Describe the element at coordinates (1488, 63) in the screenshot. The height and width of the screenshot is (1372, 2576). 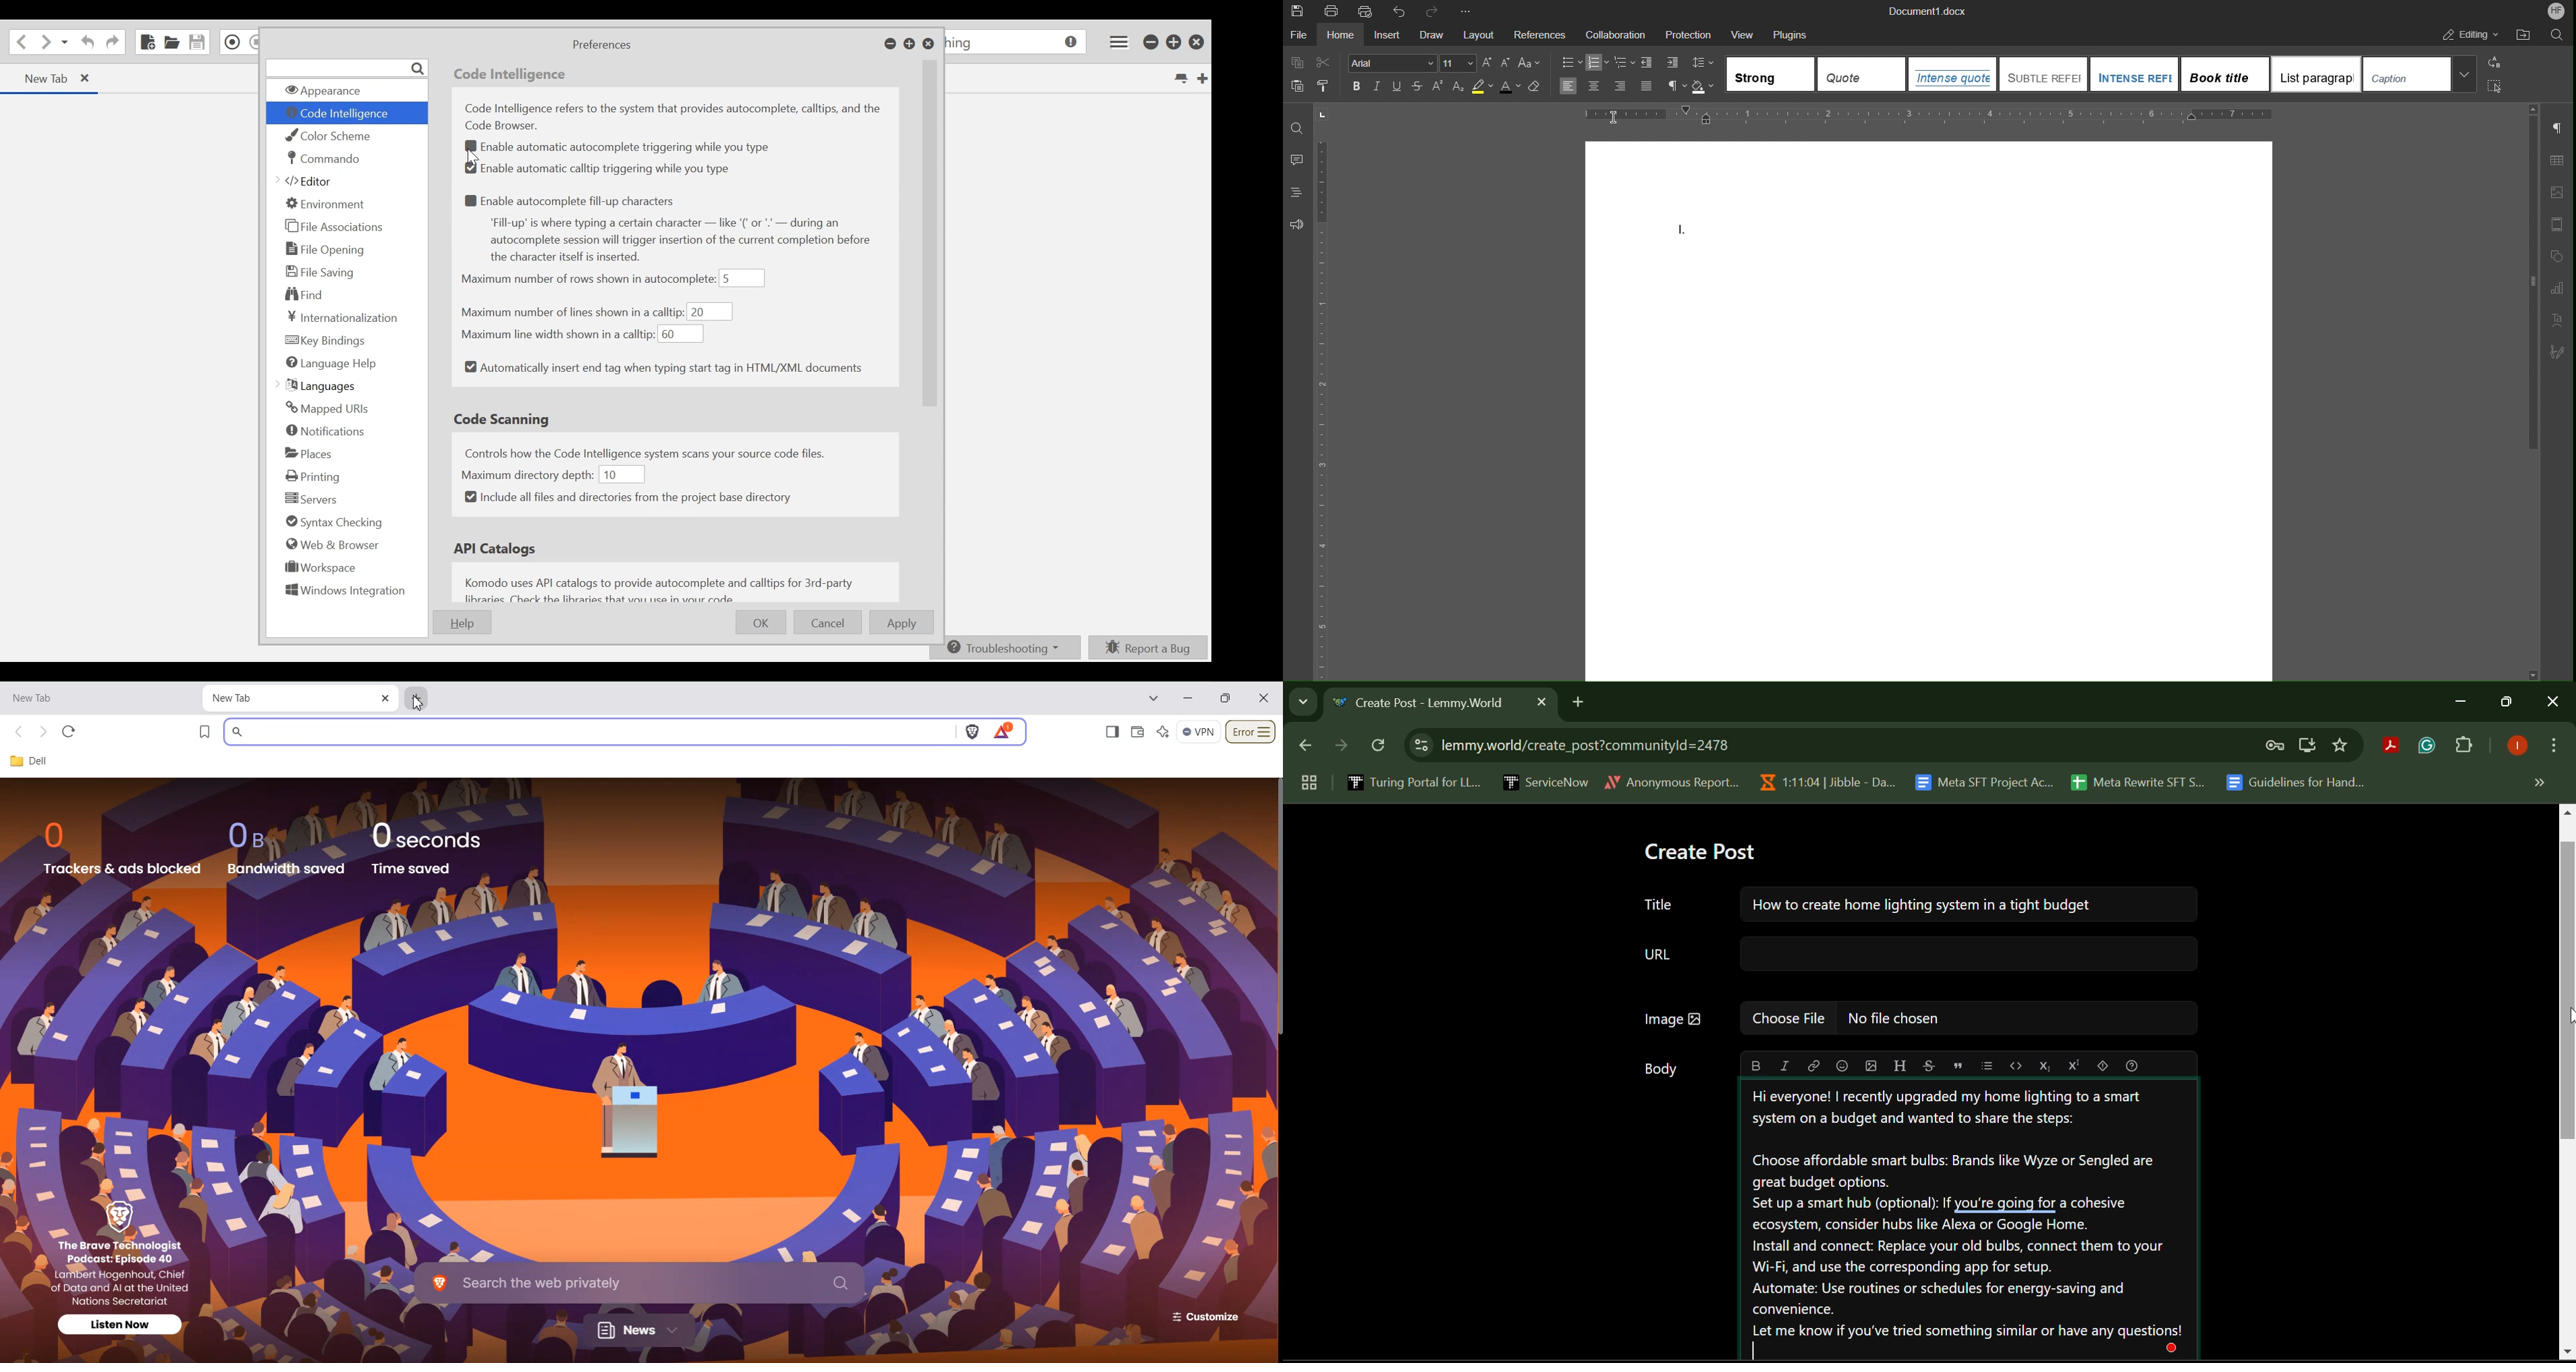
I see `Increase Font Size` at that location.